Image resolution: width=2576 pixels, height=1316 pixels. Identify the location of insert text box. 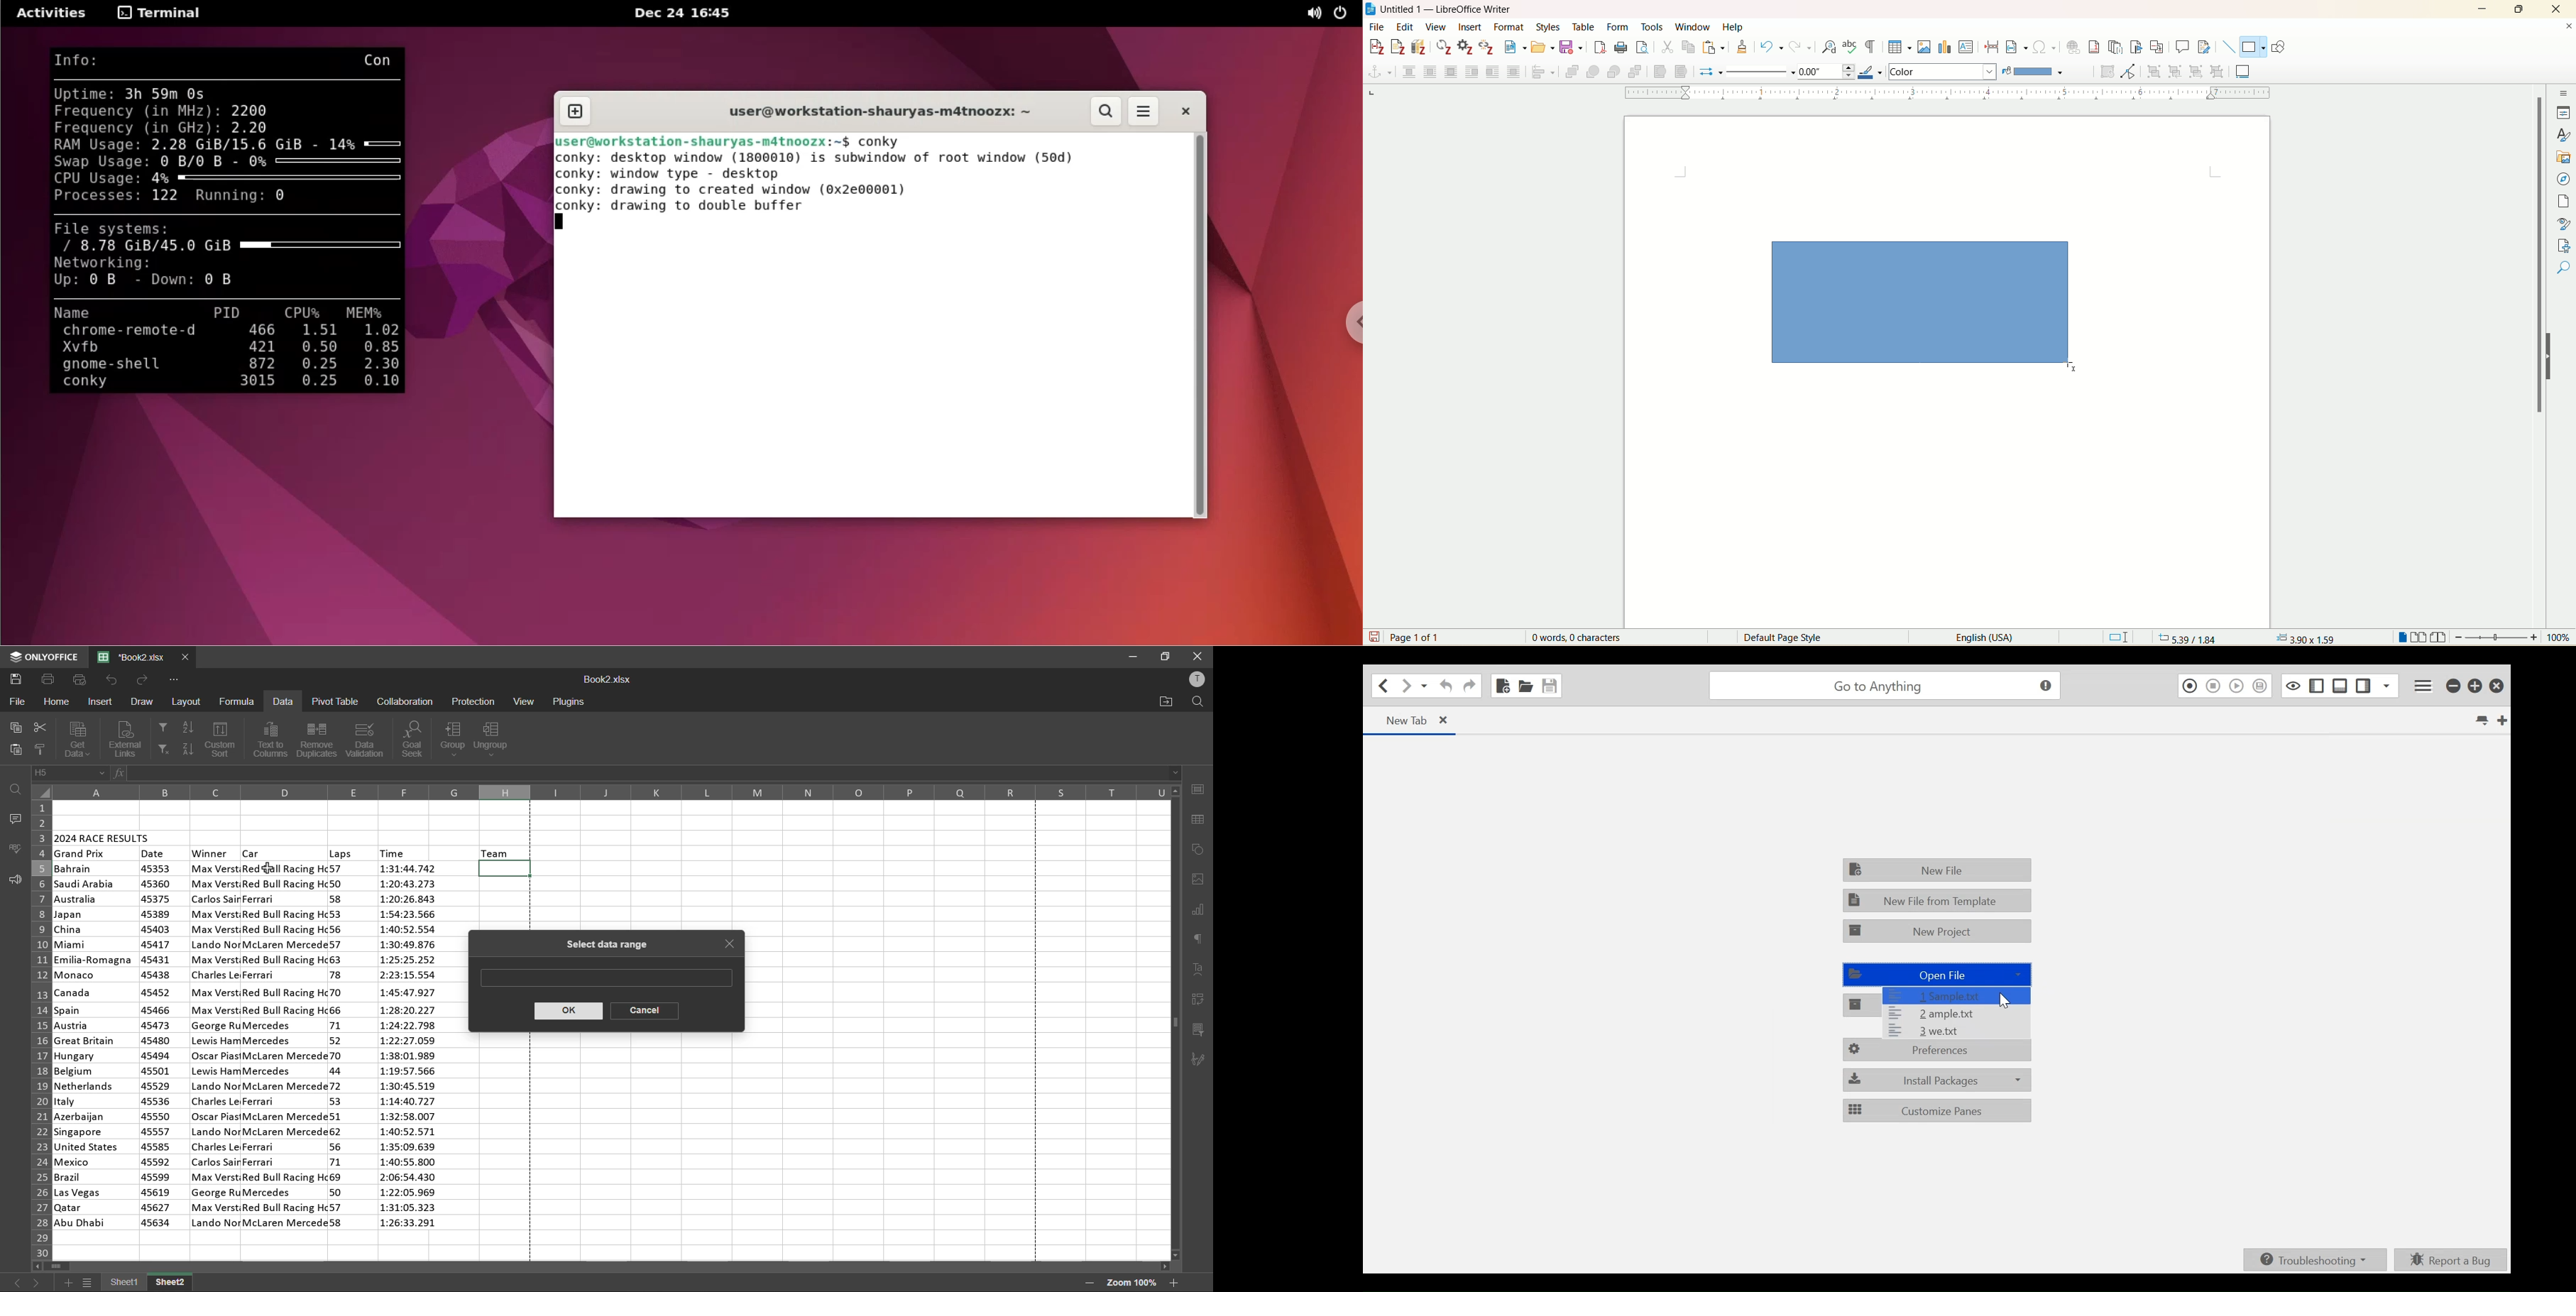
(1966, 46).